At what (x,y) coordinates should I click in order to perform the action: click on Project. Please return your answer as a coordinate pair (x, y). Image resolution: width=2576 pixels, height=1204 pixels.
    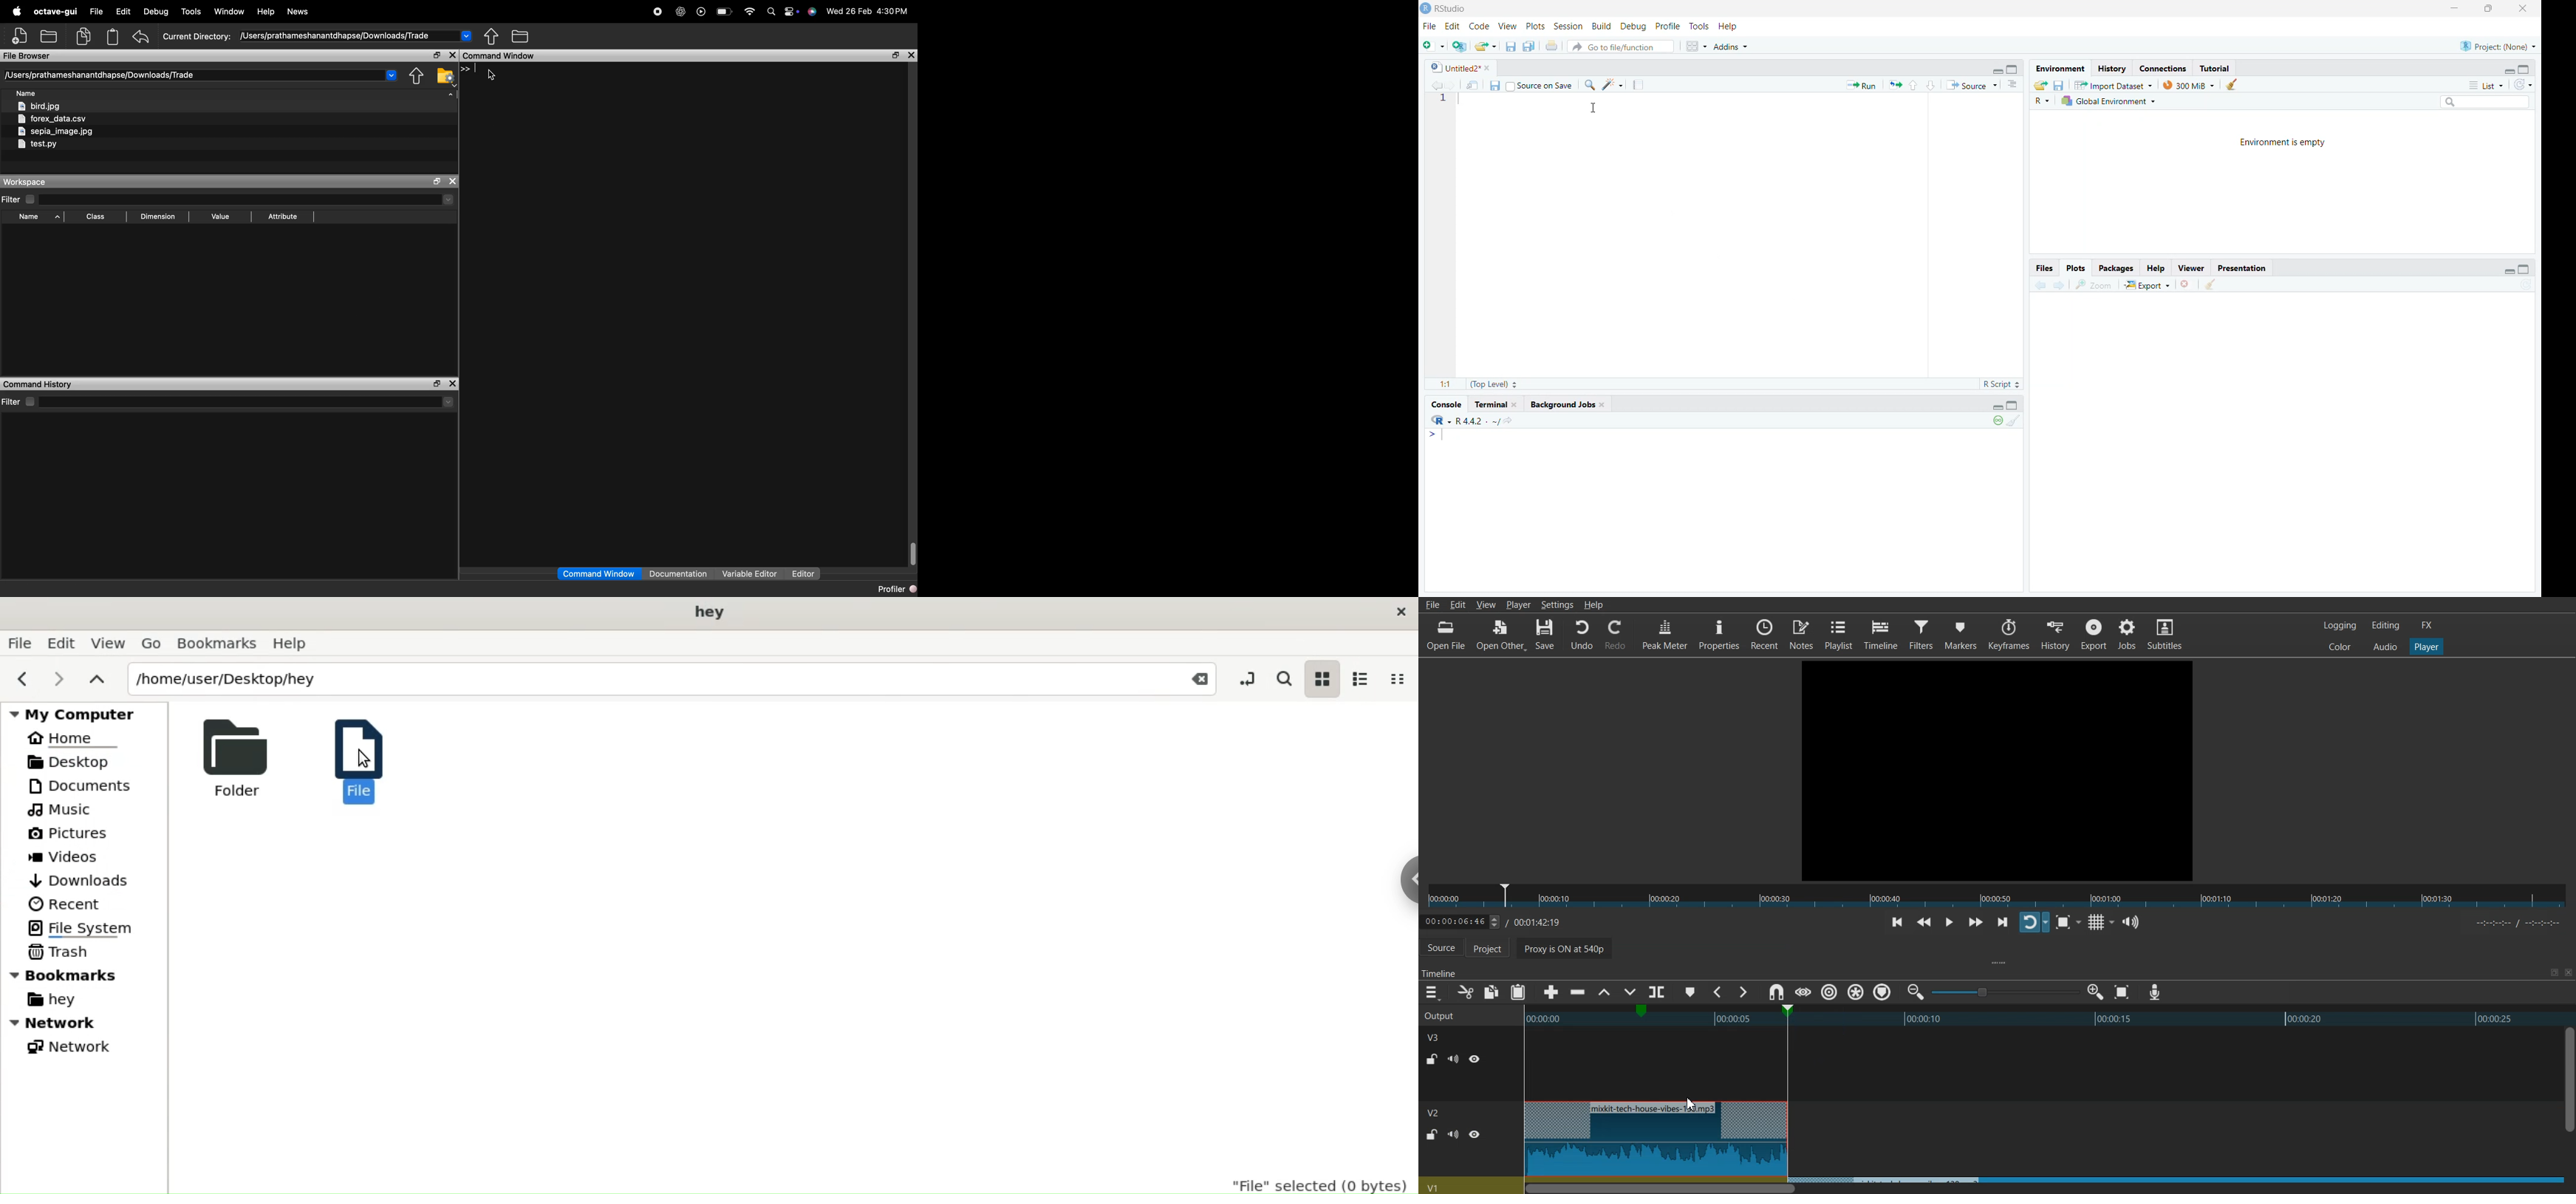
    Looking at the image, I should click on (1494, 949).